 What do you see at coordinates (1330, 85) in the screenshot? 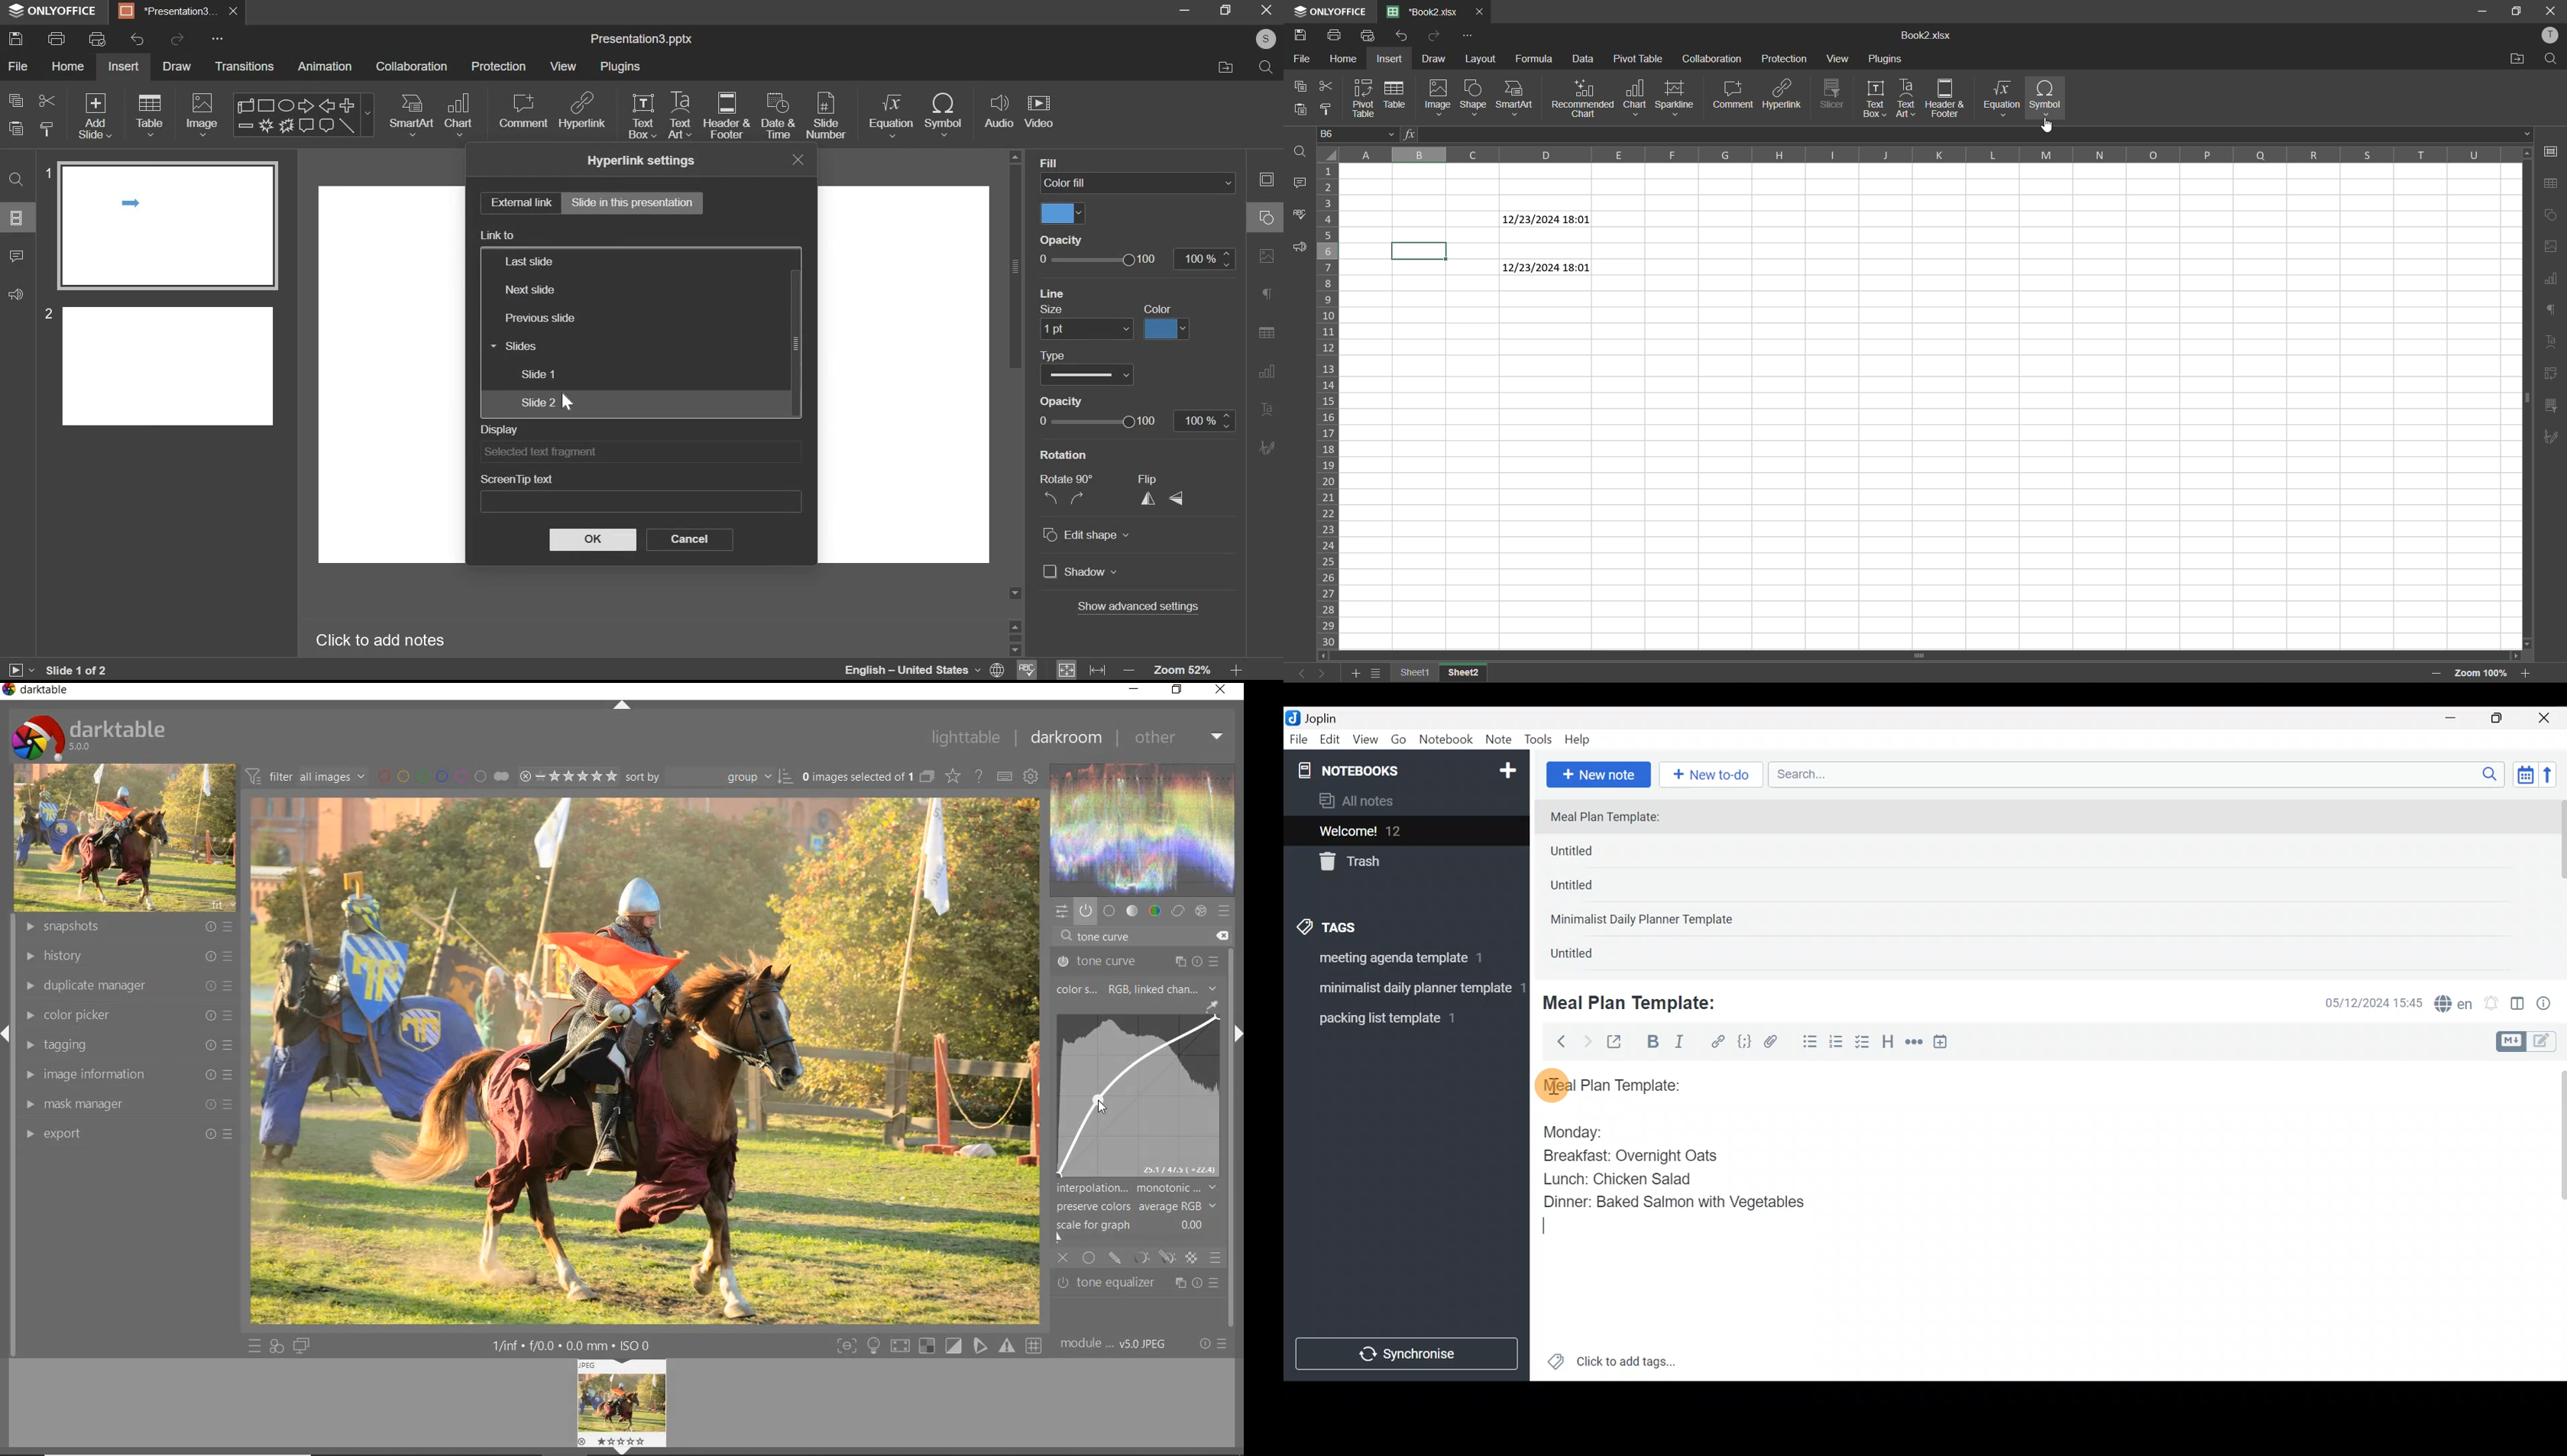
I see `cut` at bounding box center [1330, 85].